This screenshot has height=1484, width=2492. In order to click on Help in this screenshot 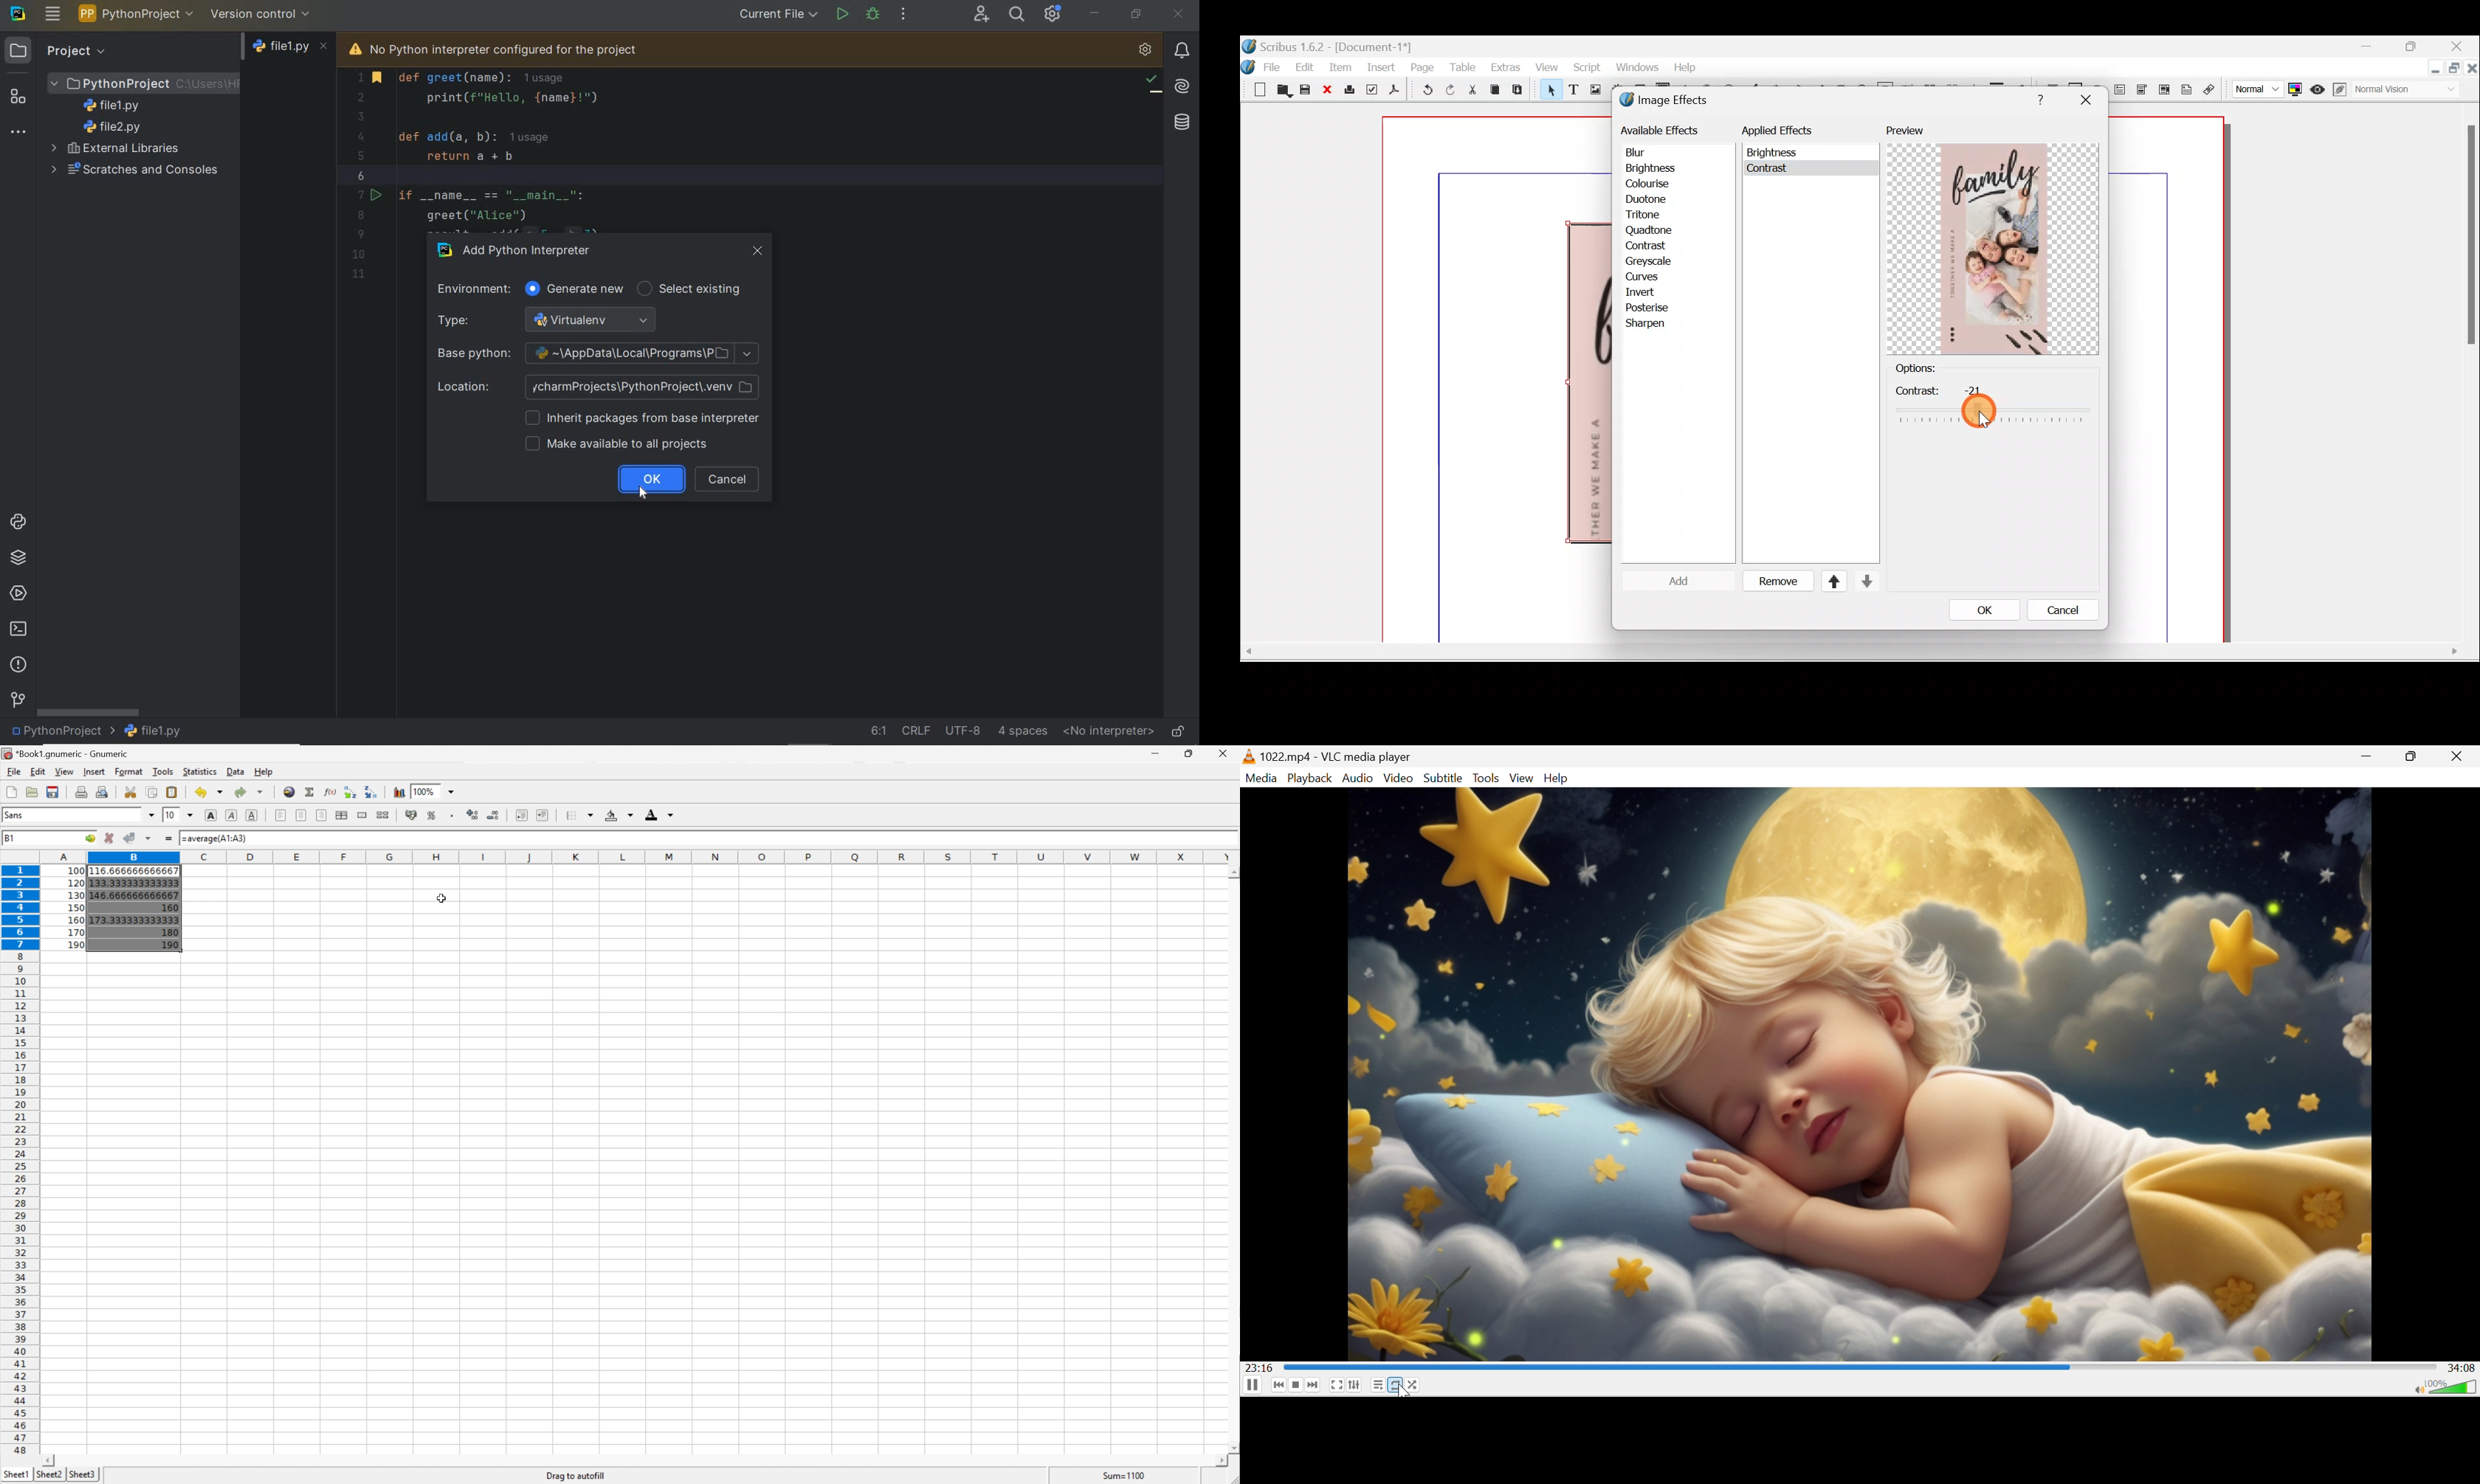, I will do `click(1557, 780)`.